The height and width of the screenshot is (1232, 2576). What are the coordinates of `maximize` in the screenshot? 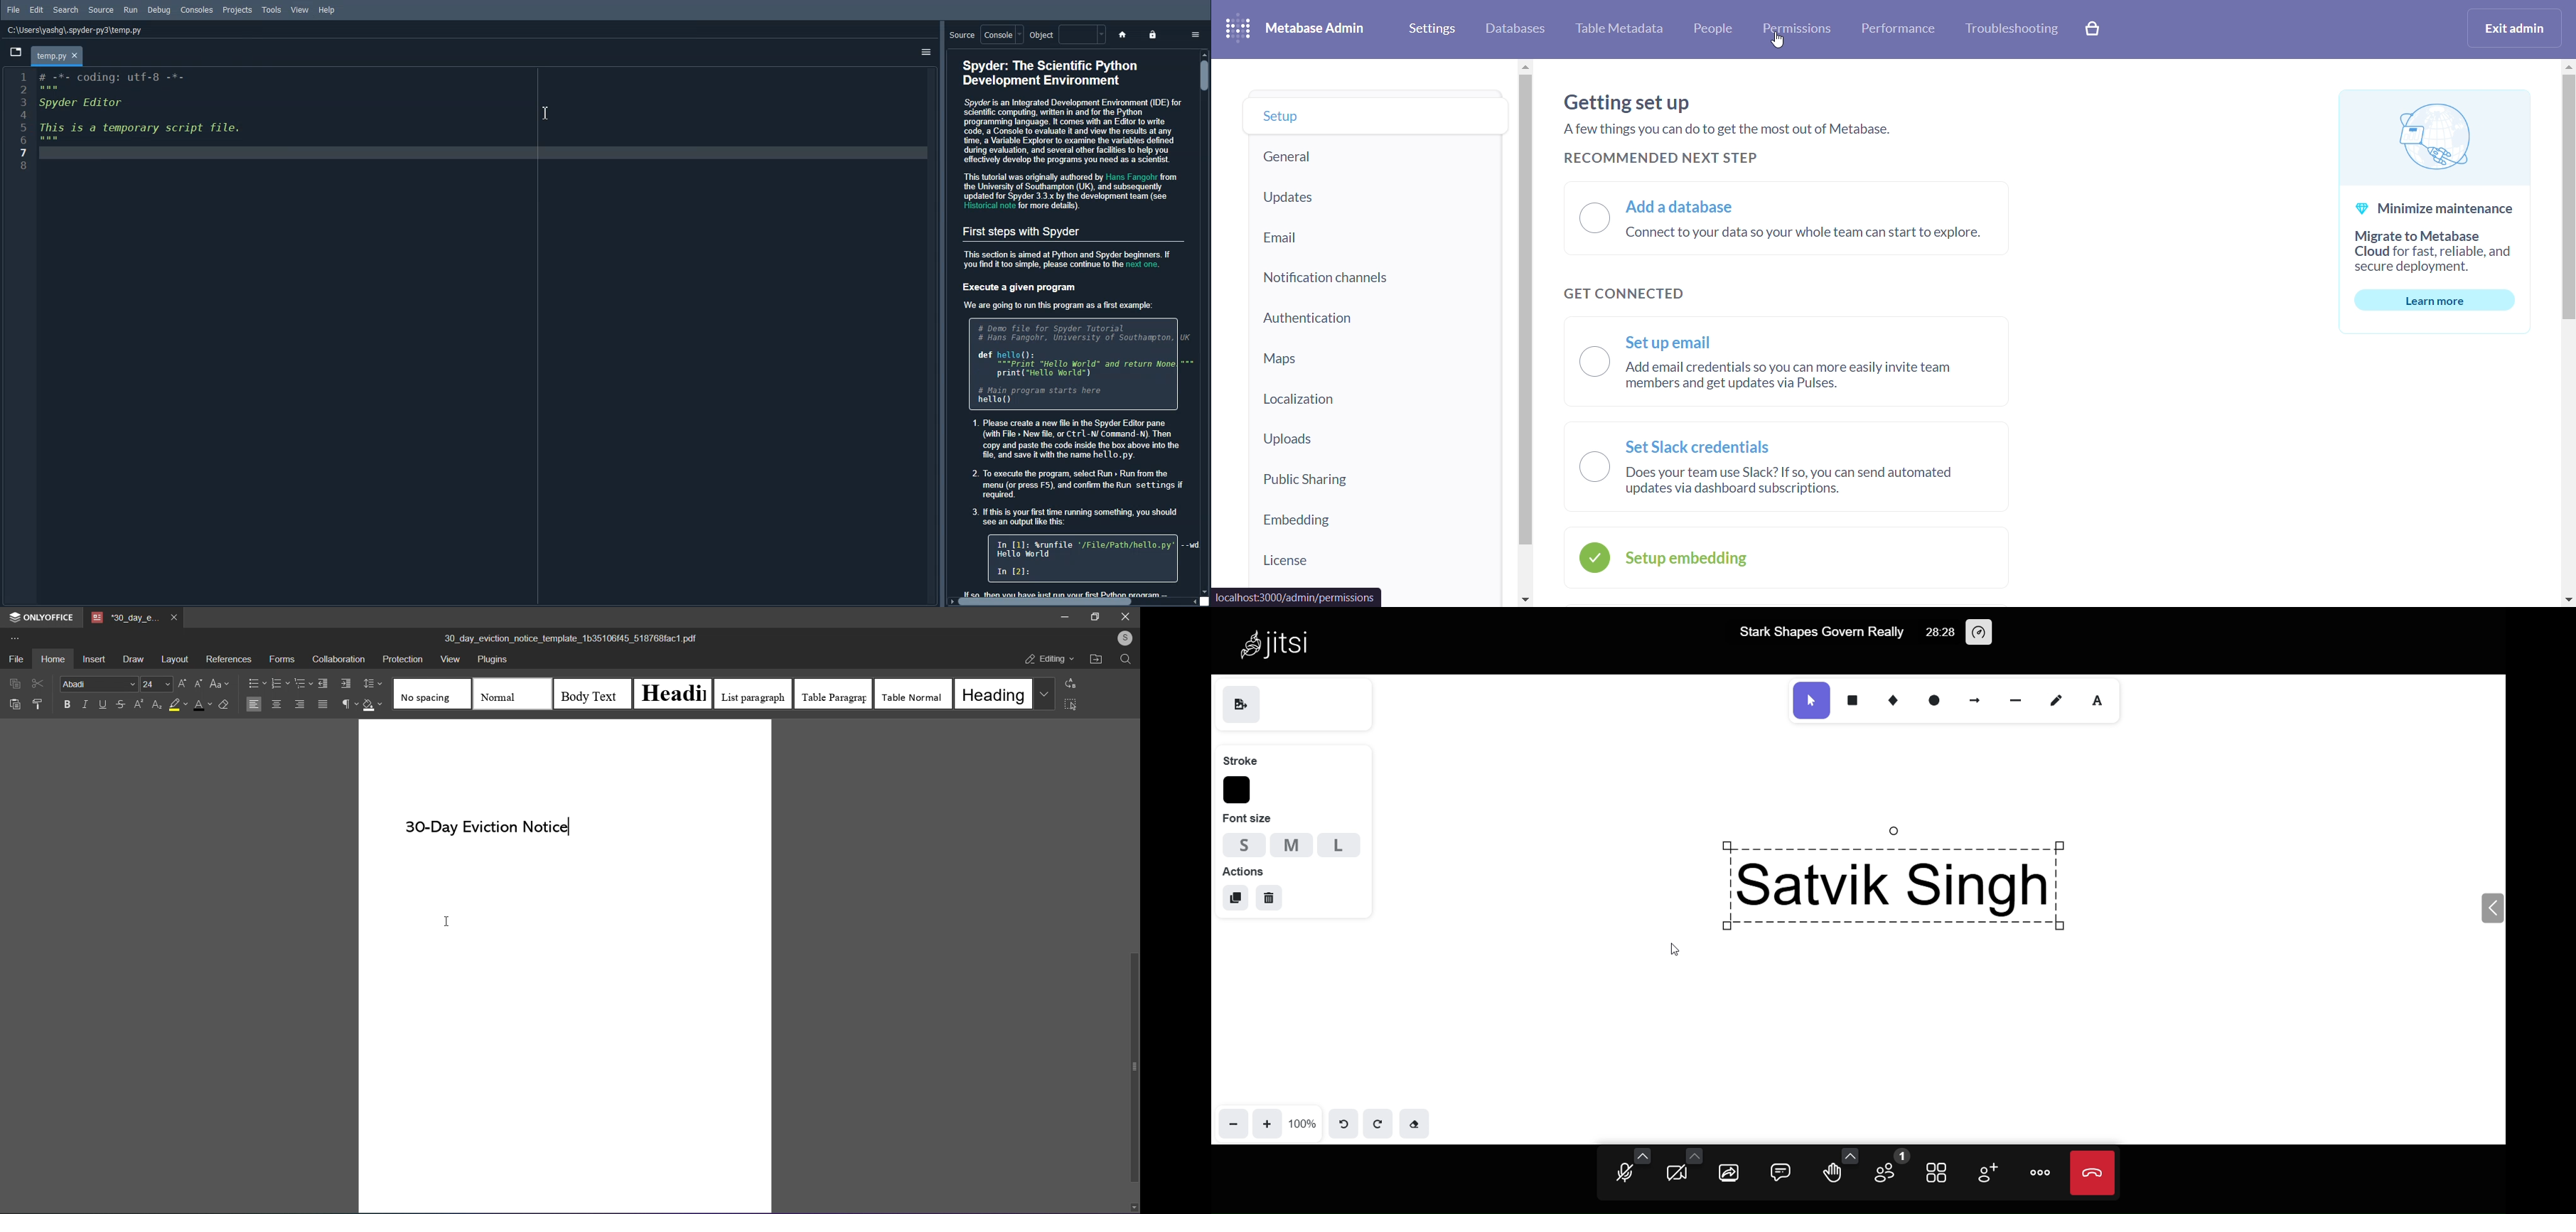 It's located at (1095, 618).